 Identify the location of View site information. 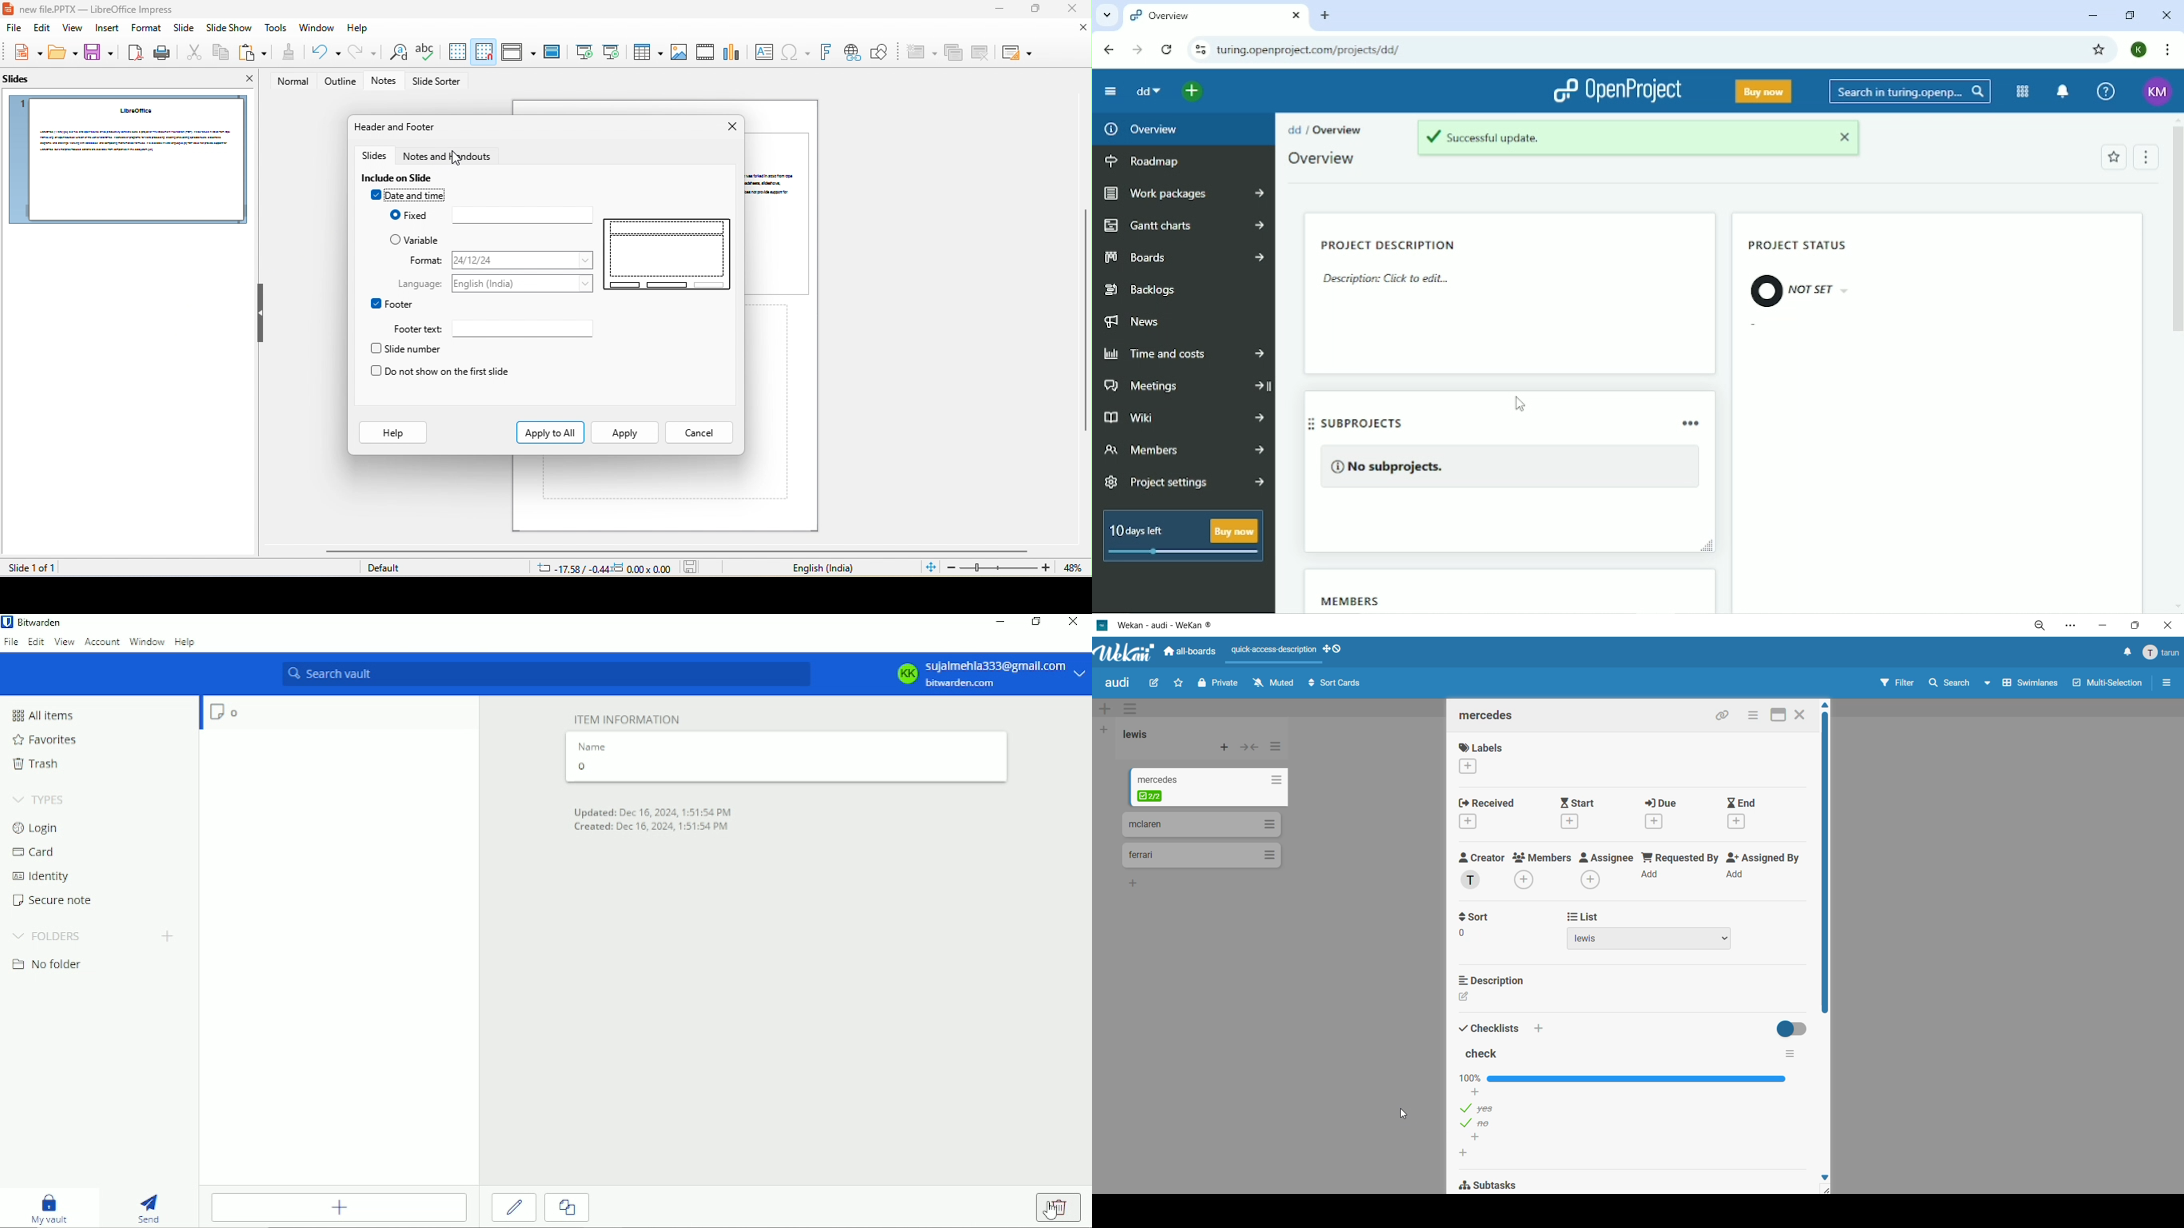
(1201, 49).